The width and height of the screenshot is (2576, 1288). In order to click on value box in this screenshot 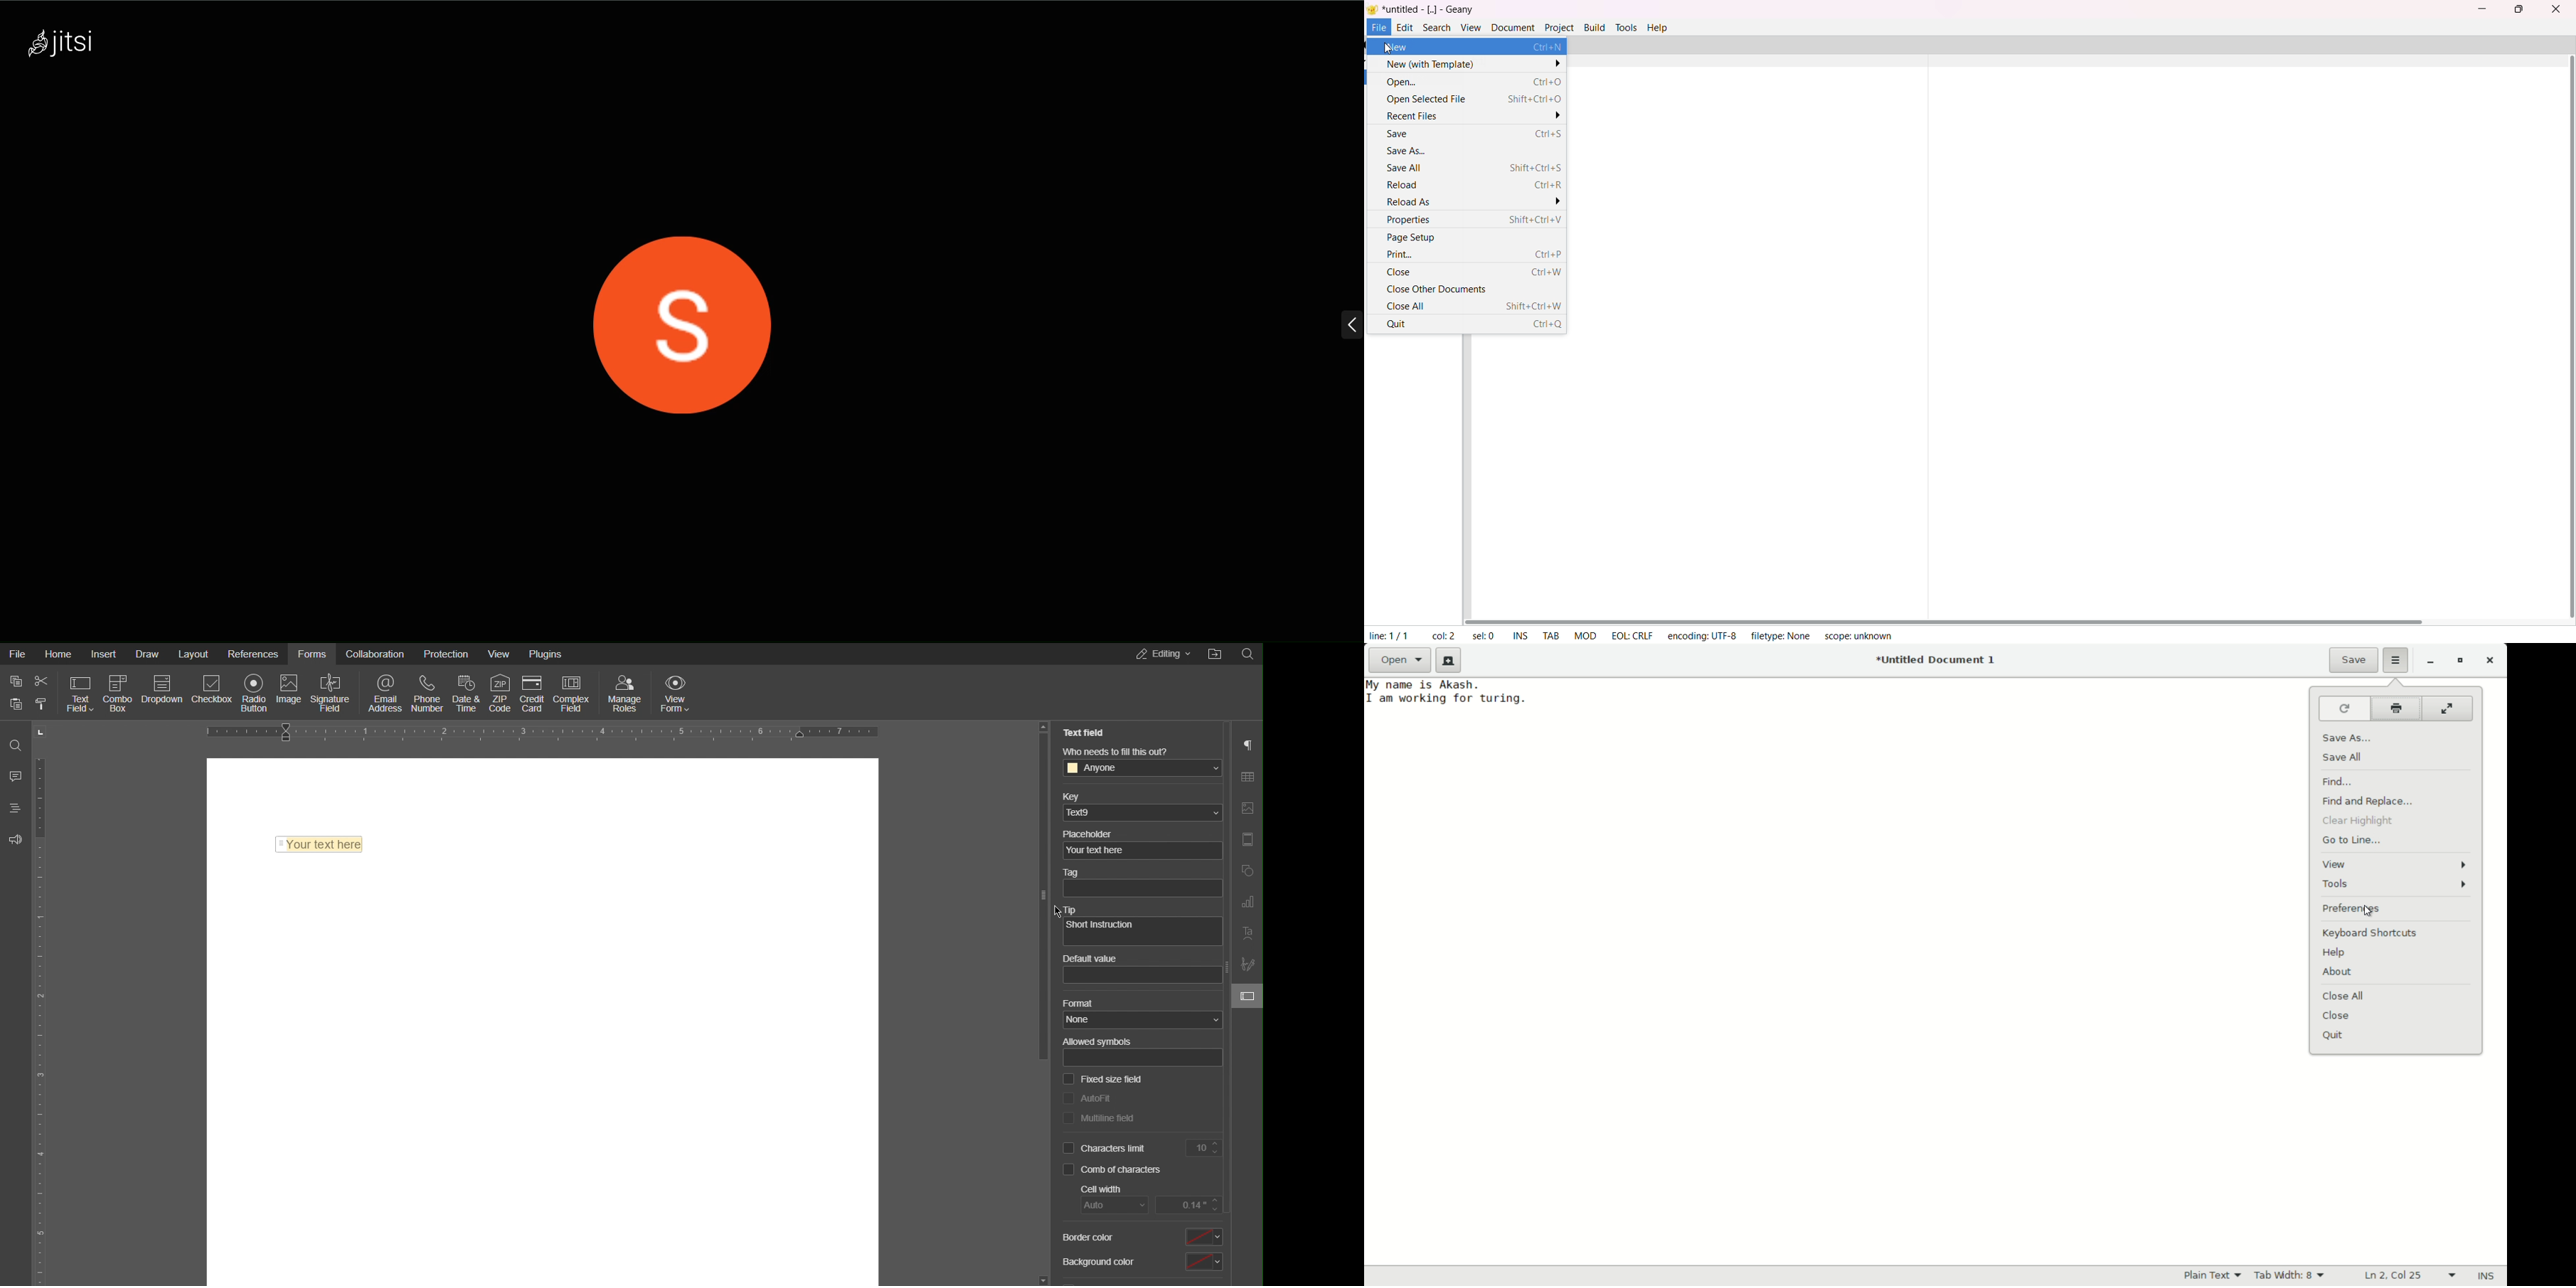, I will do `click(1144, 974)`.